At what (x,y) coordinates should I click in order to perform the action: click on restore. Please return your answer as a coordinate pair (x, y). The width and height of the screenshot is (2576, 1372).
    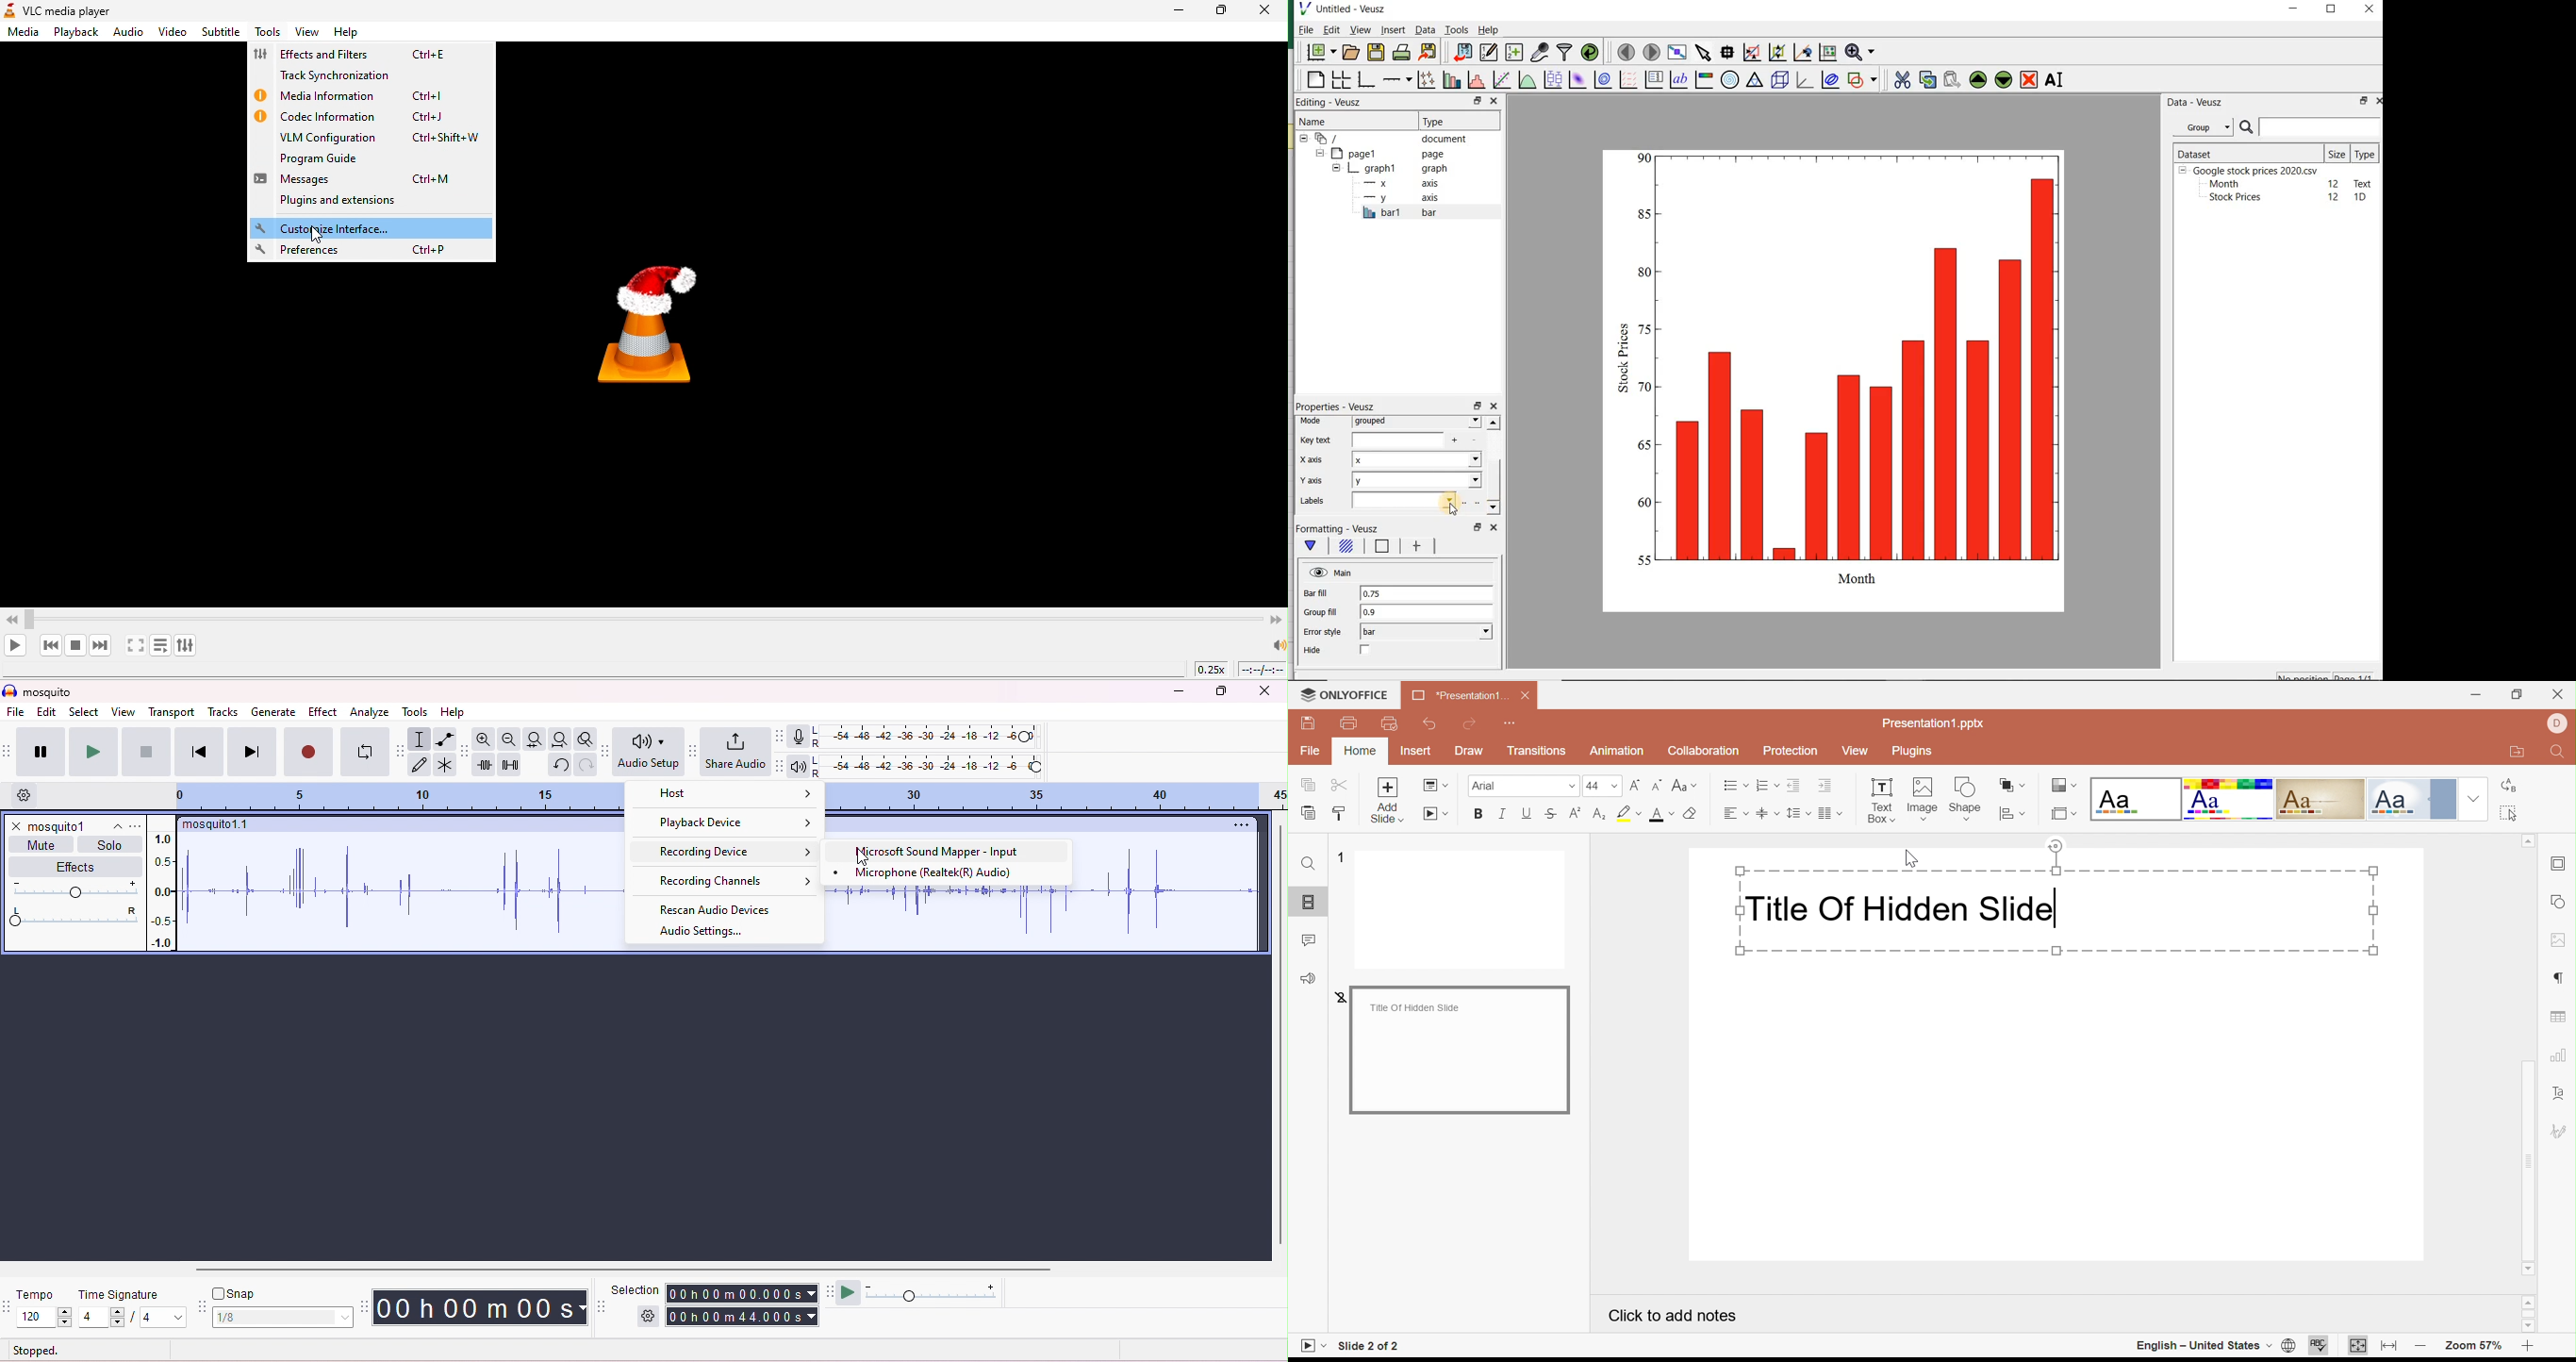
    Looking at the image, I should click on (2362, 102).